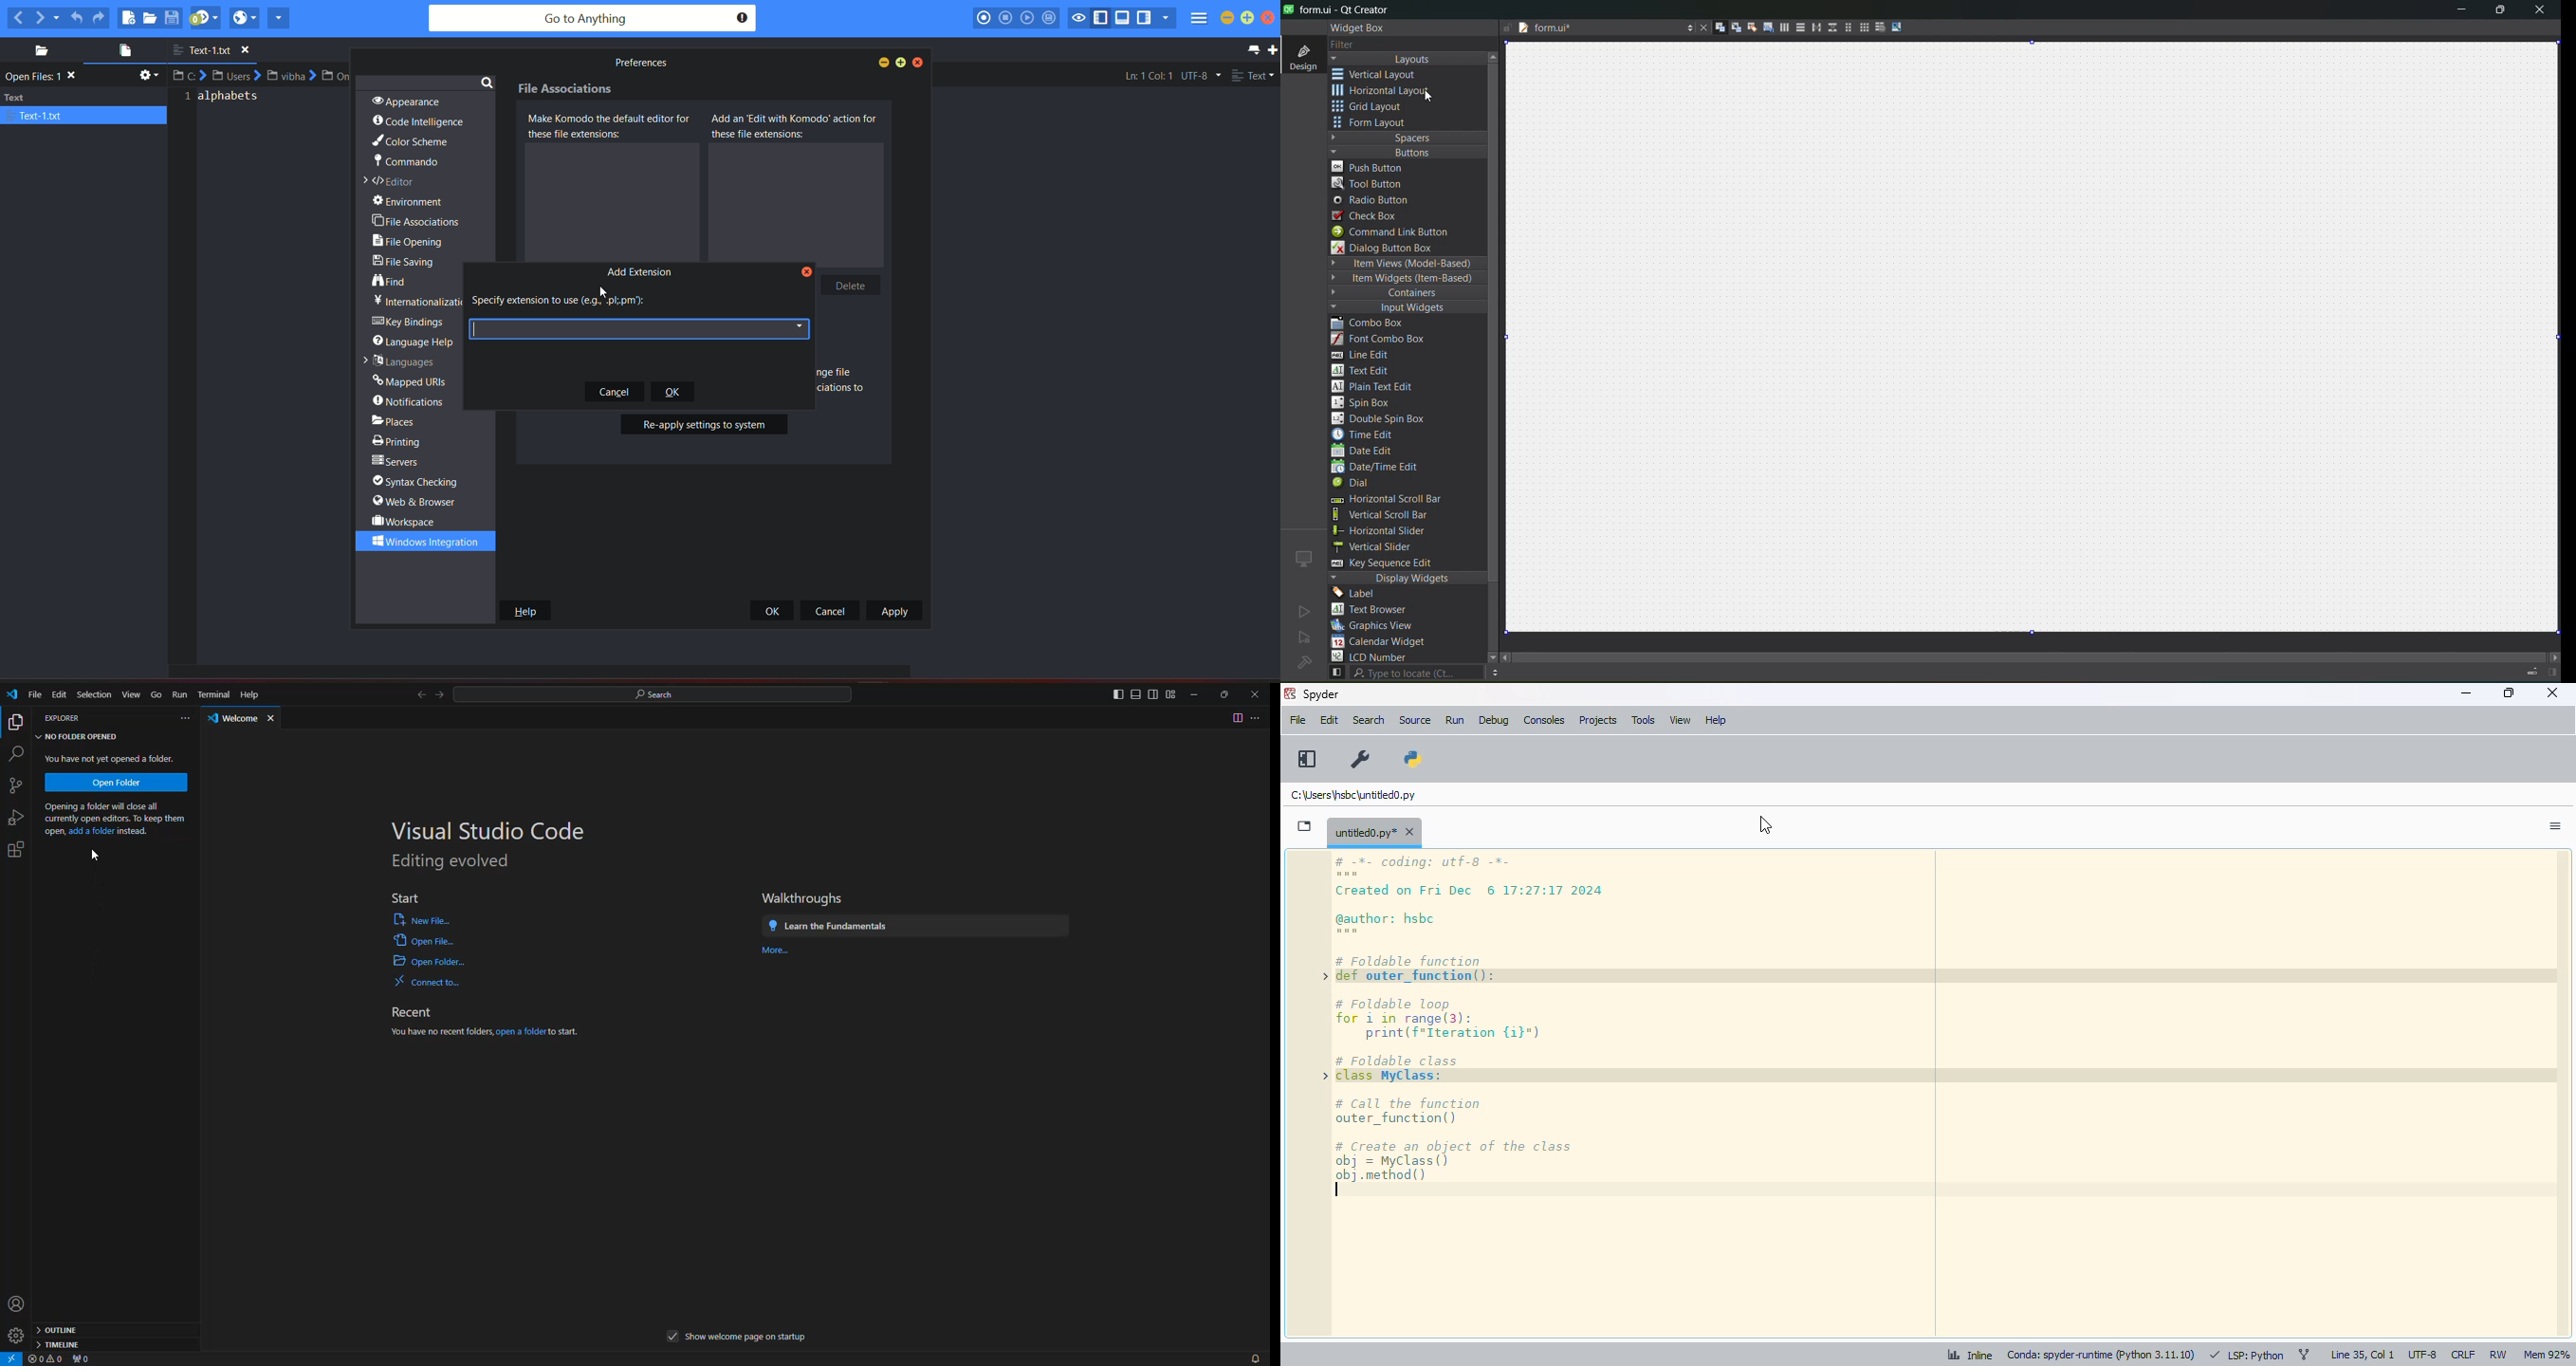 The image size is (2576, 1372). Describe the element at coordinates (1372, 656) in the screenshot. I see `lcd number` at that location.